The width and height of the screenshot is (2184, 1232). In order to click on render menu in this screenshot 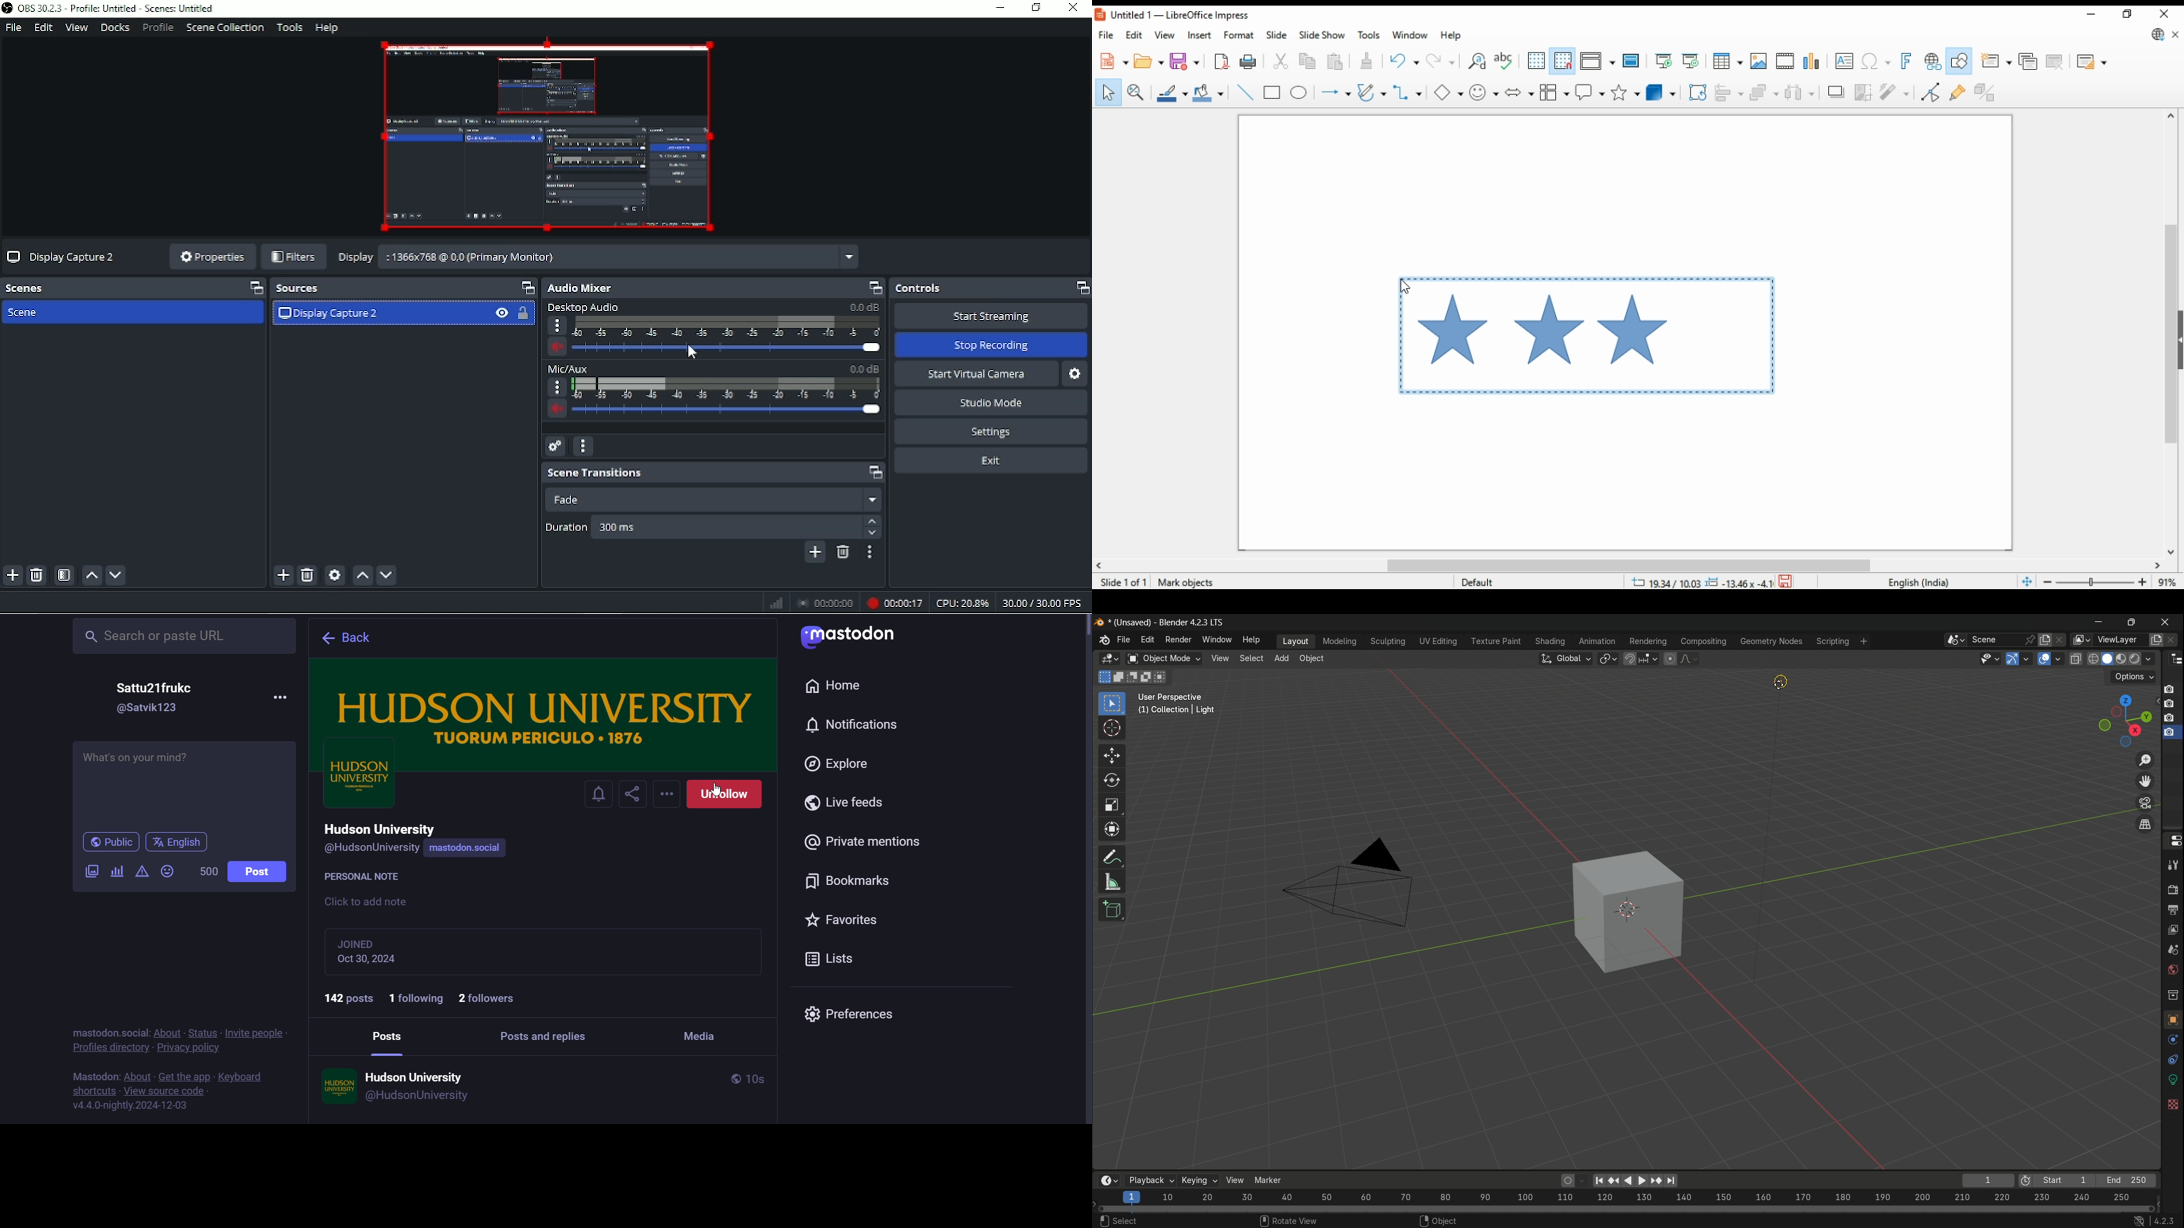, I will do `click(1179, 640)`.